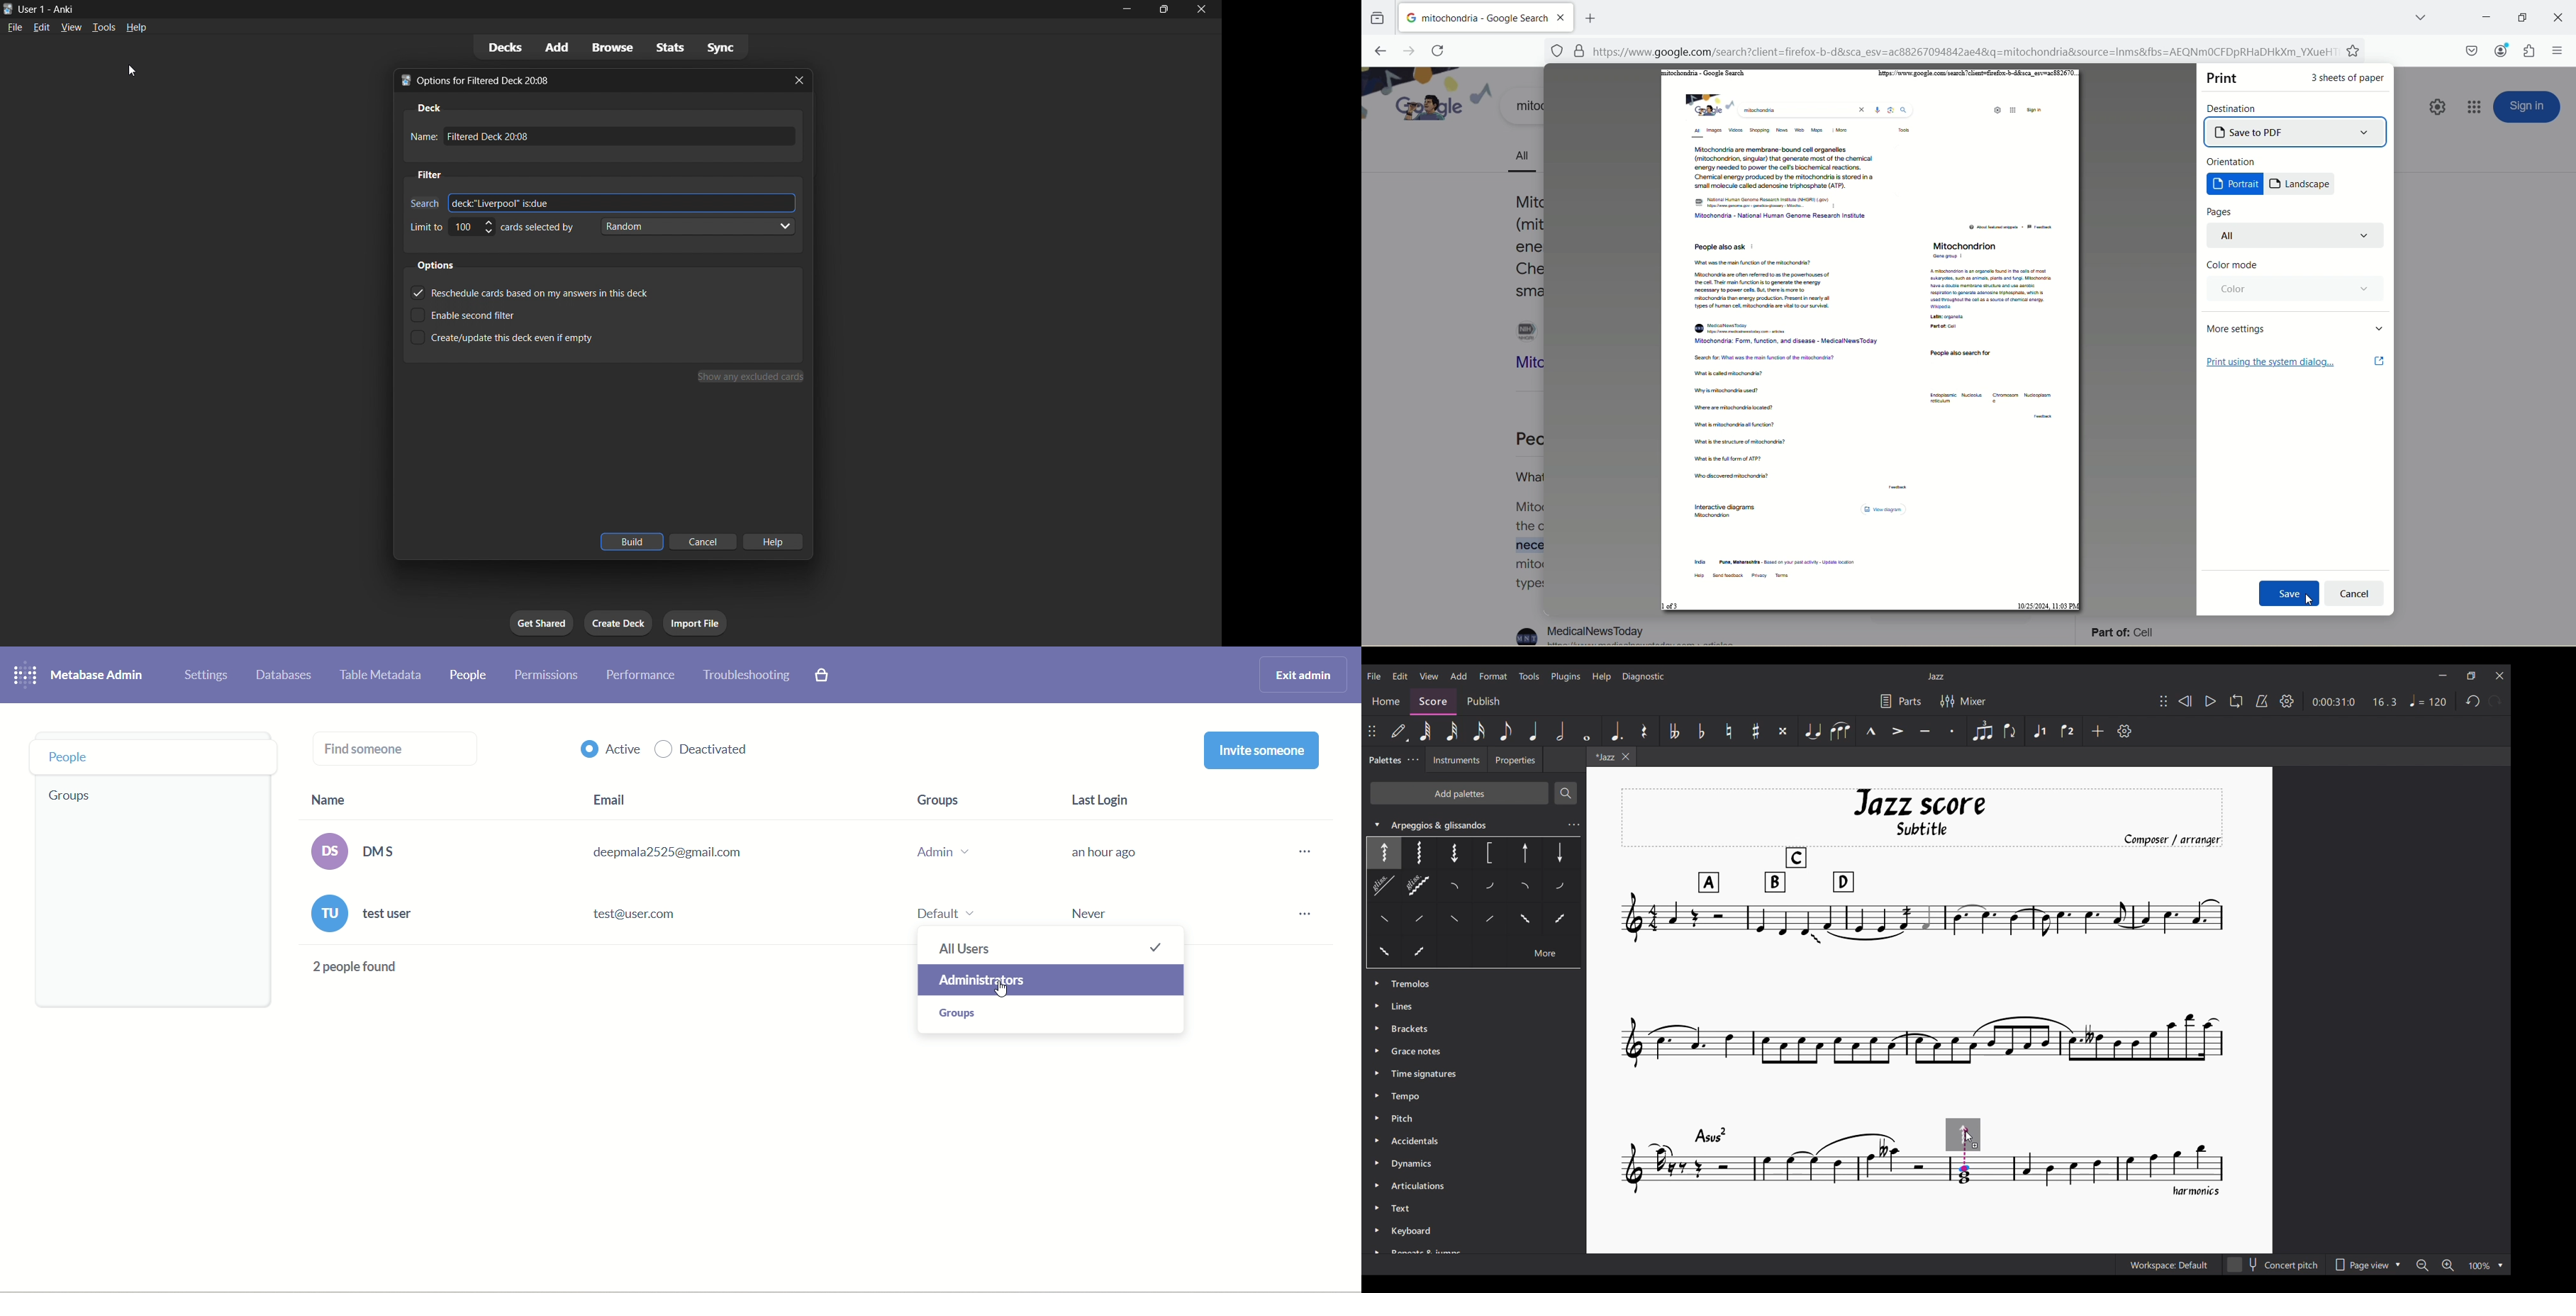 The width and height of the screenshot is (2576, 1316). I want to click on tools, so click(104, 28).